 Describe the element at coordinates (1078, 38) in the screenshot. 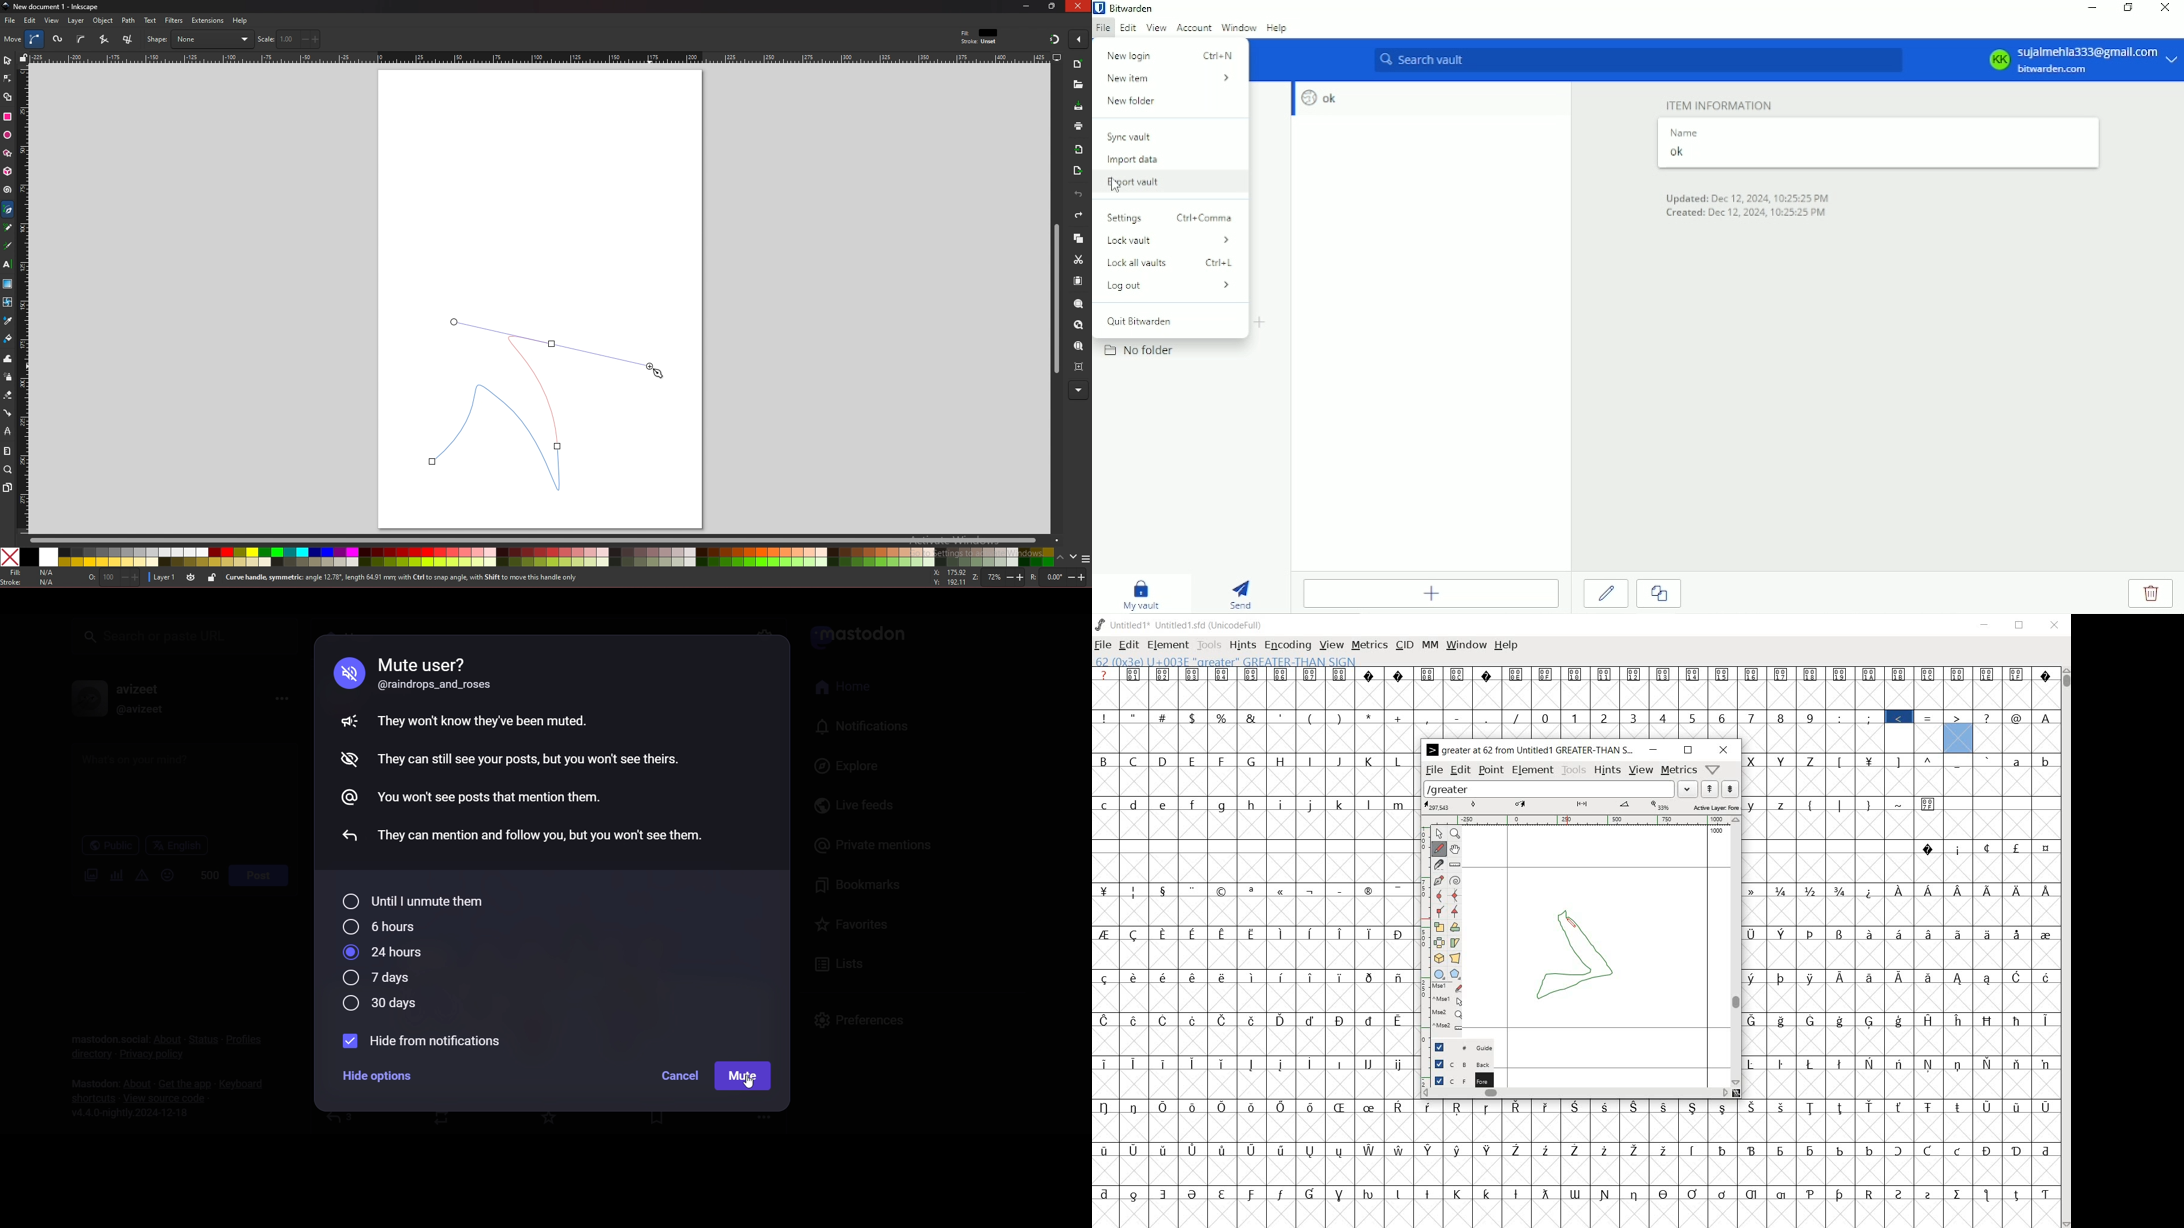

I see `enable snapping` at that location.